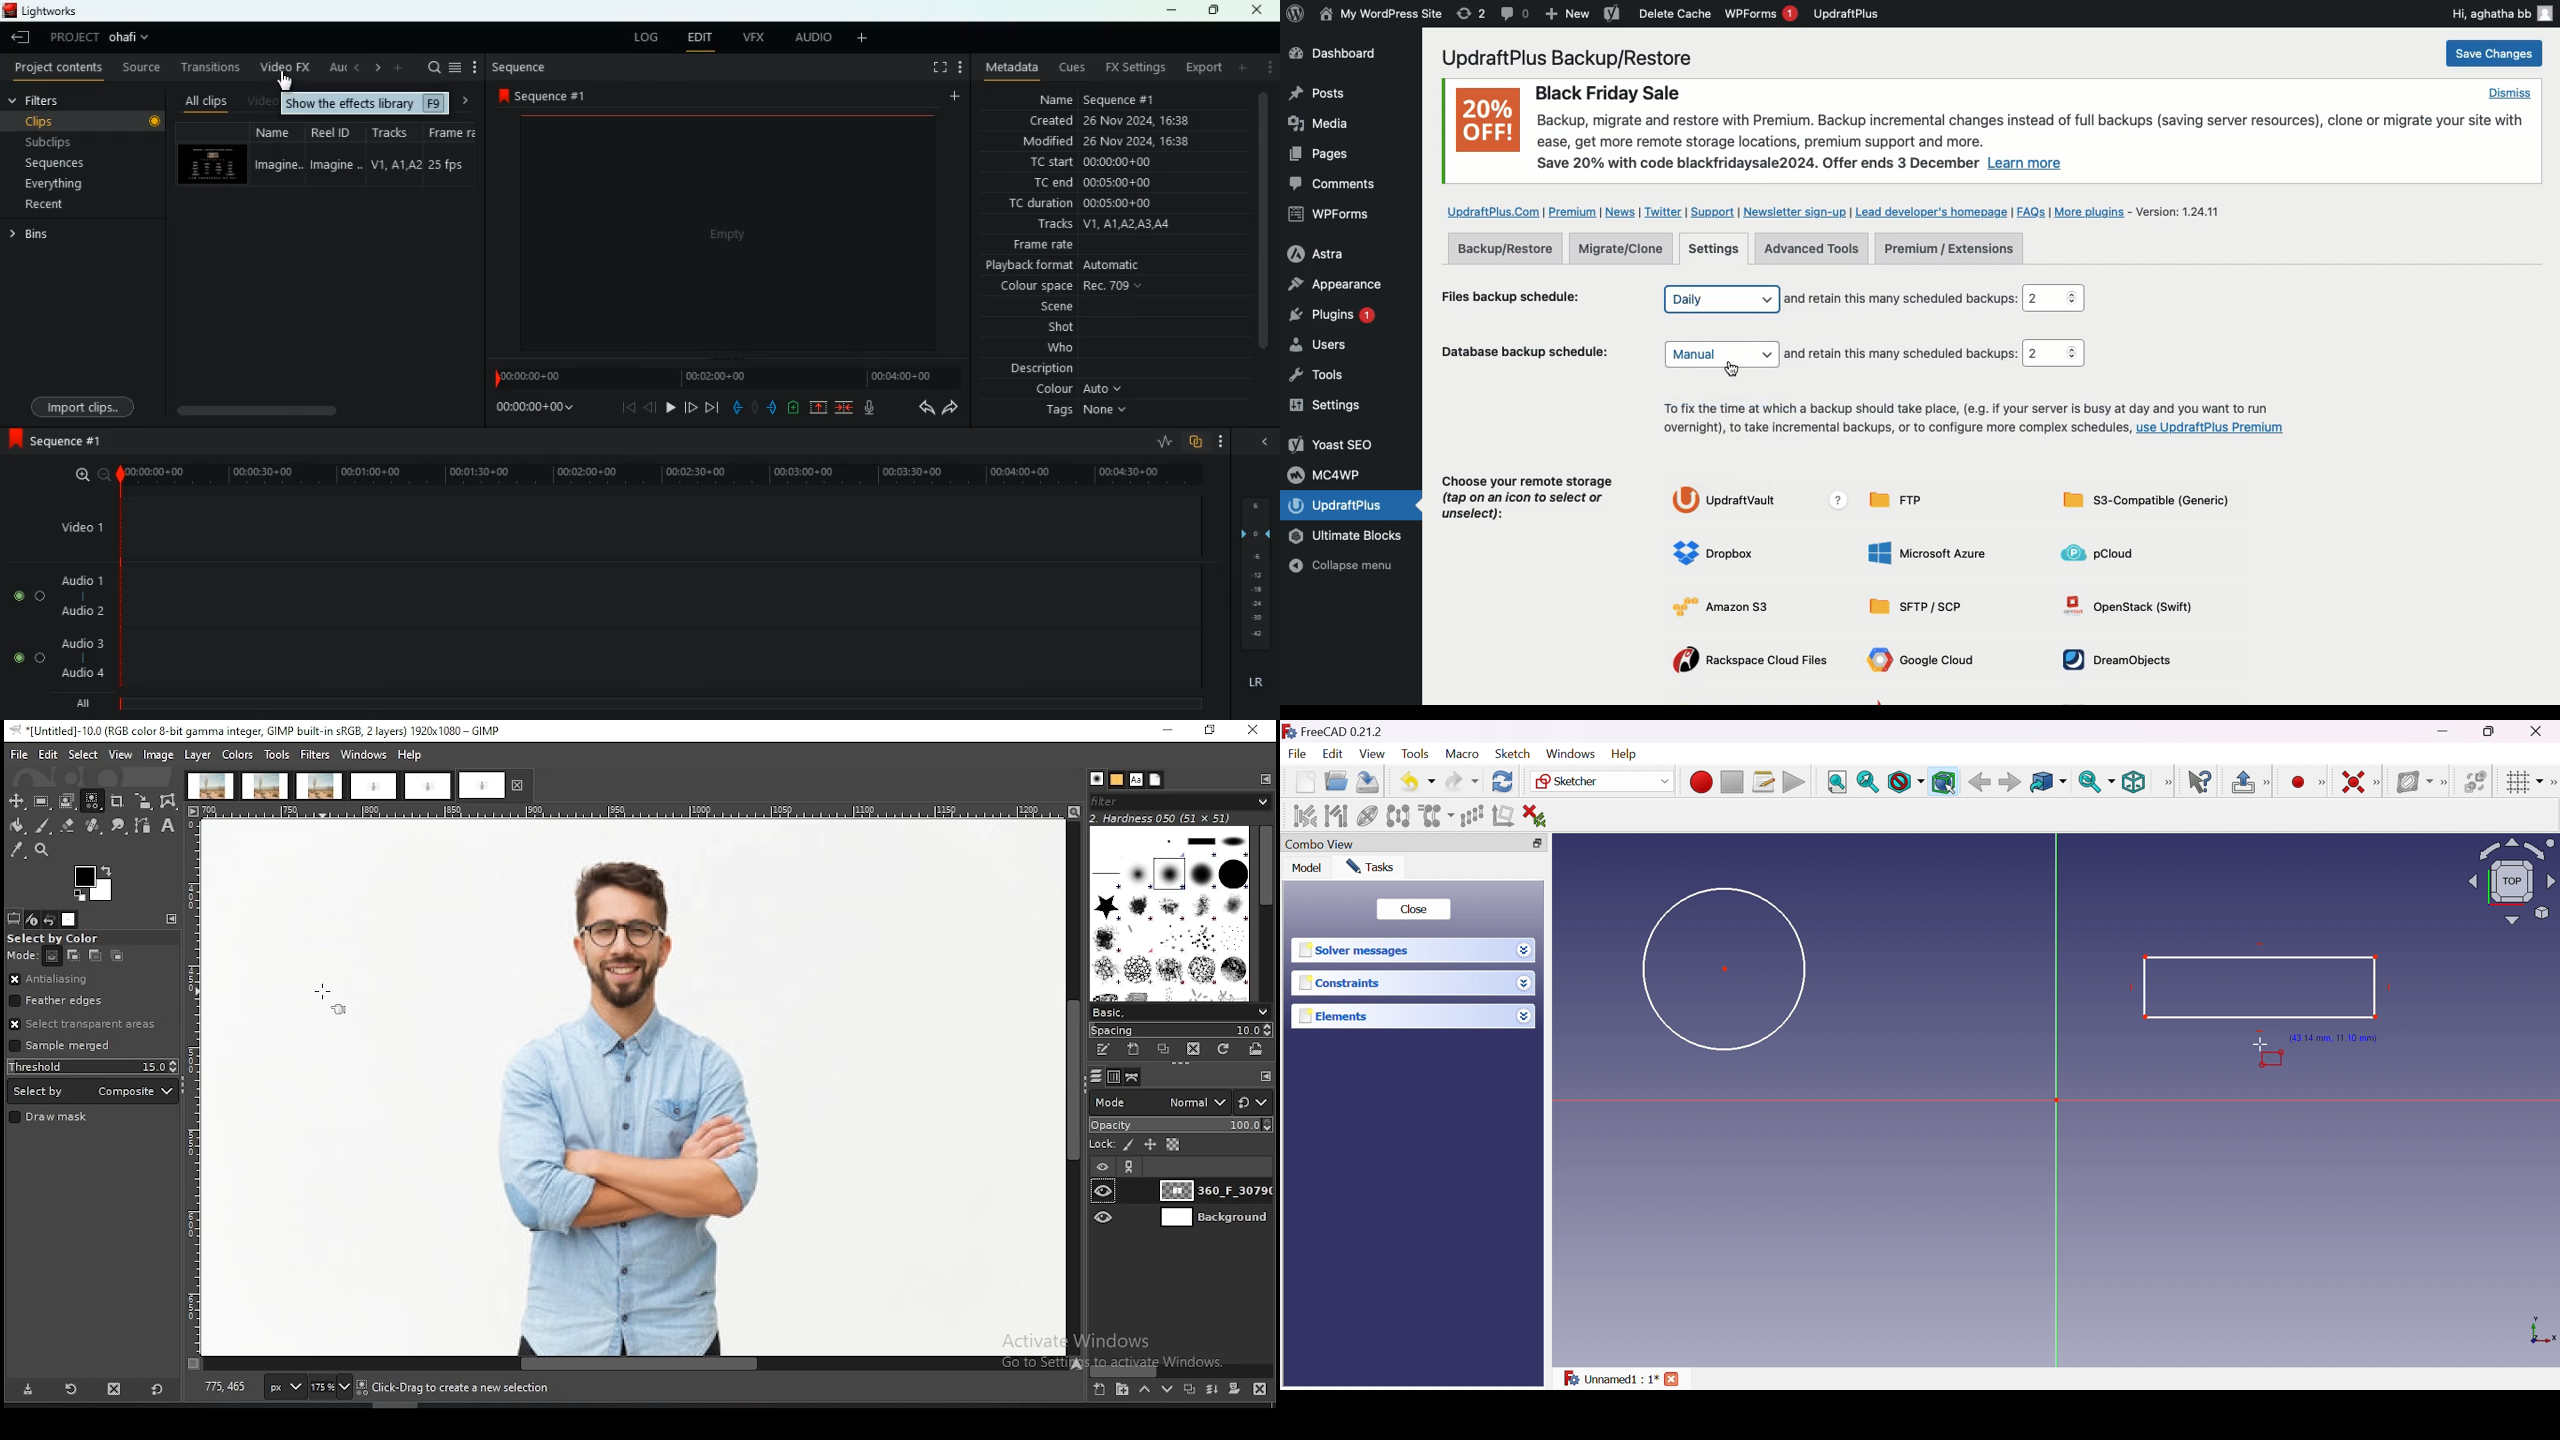 The width and height of the screenshot is (2576, 1456). I want to click on Show/hide B-spline information layer, so click(2415, 781).